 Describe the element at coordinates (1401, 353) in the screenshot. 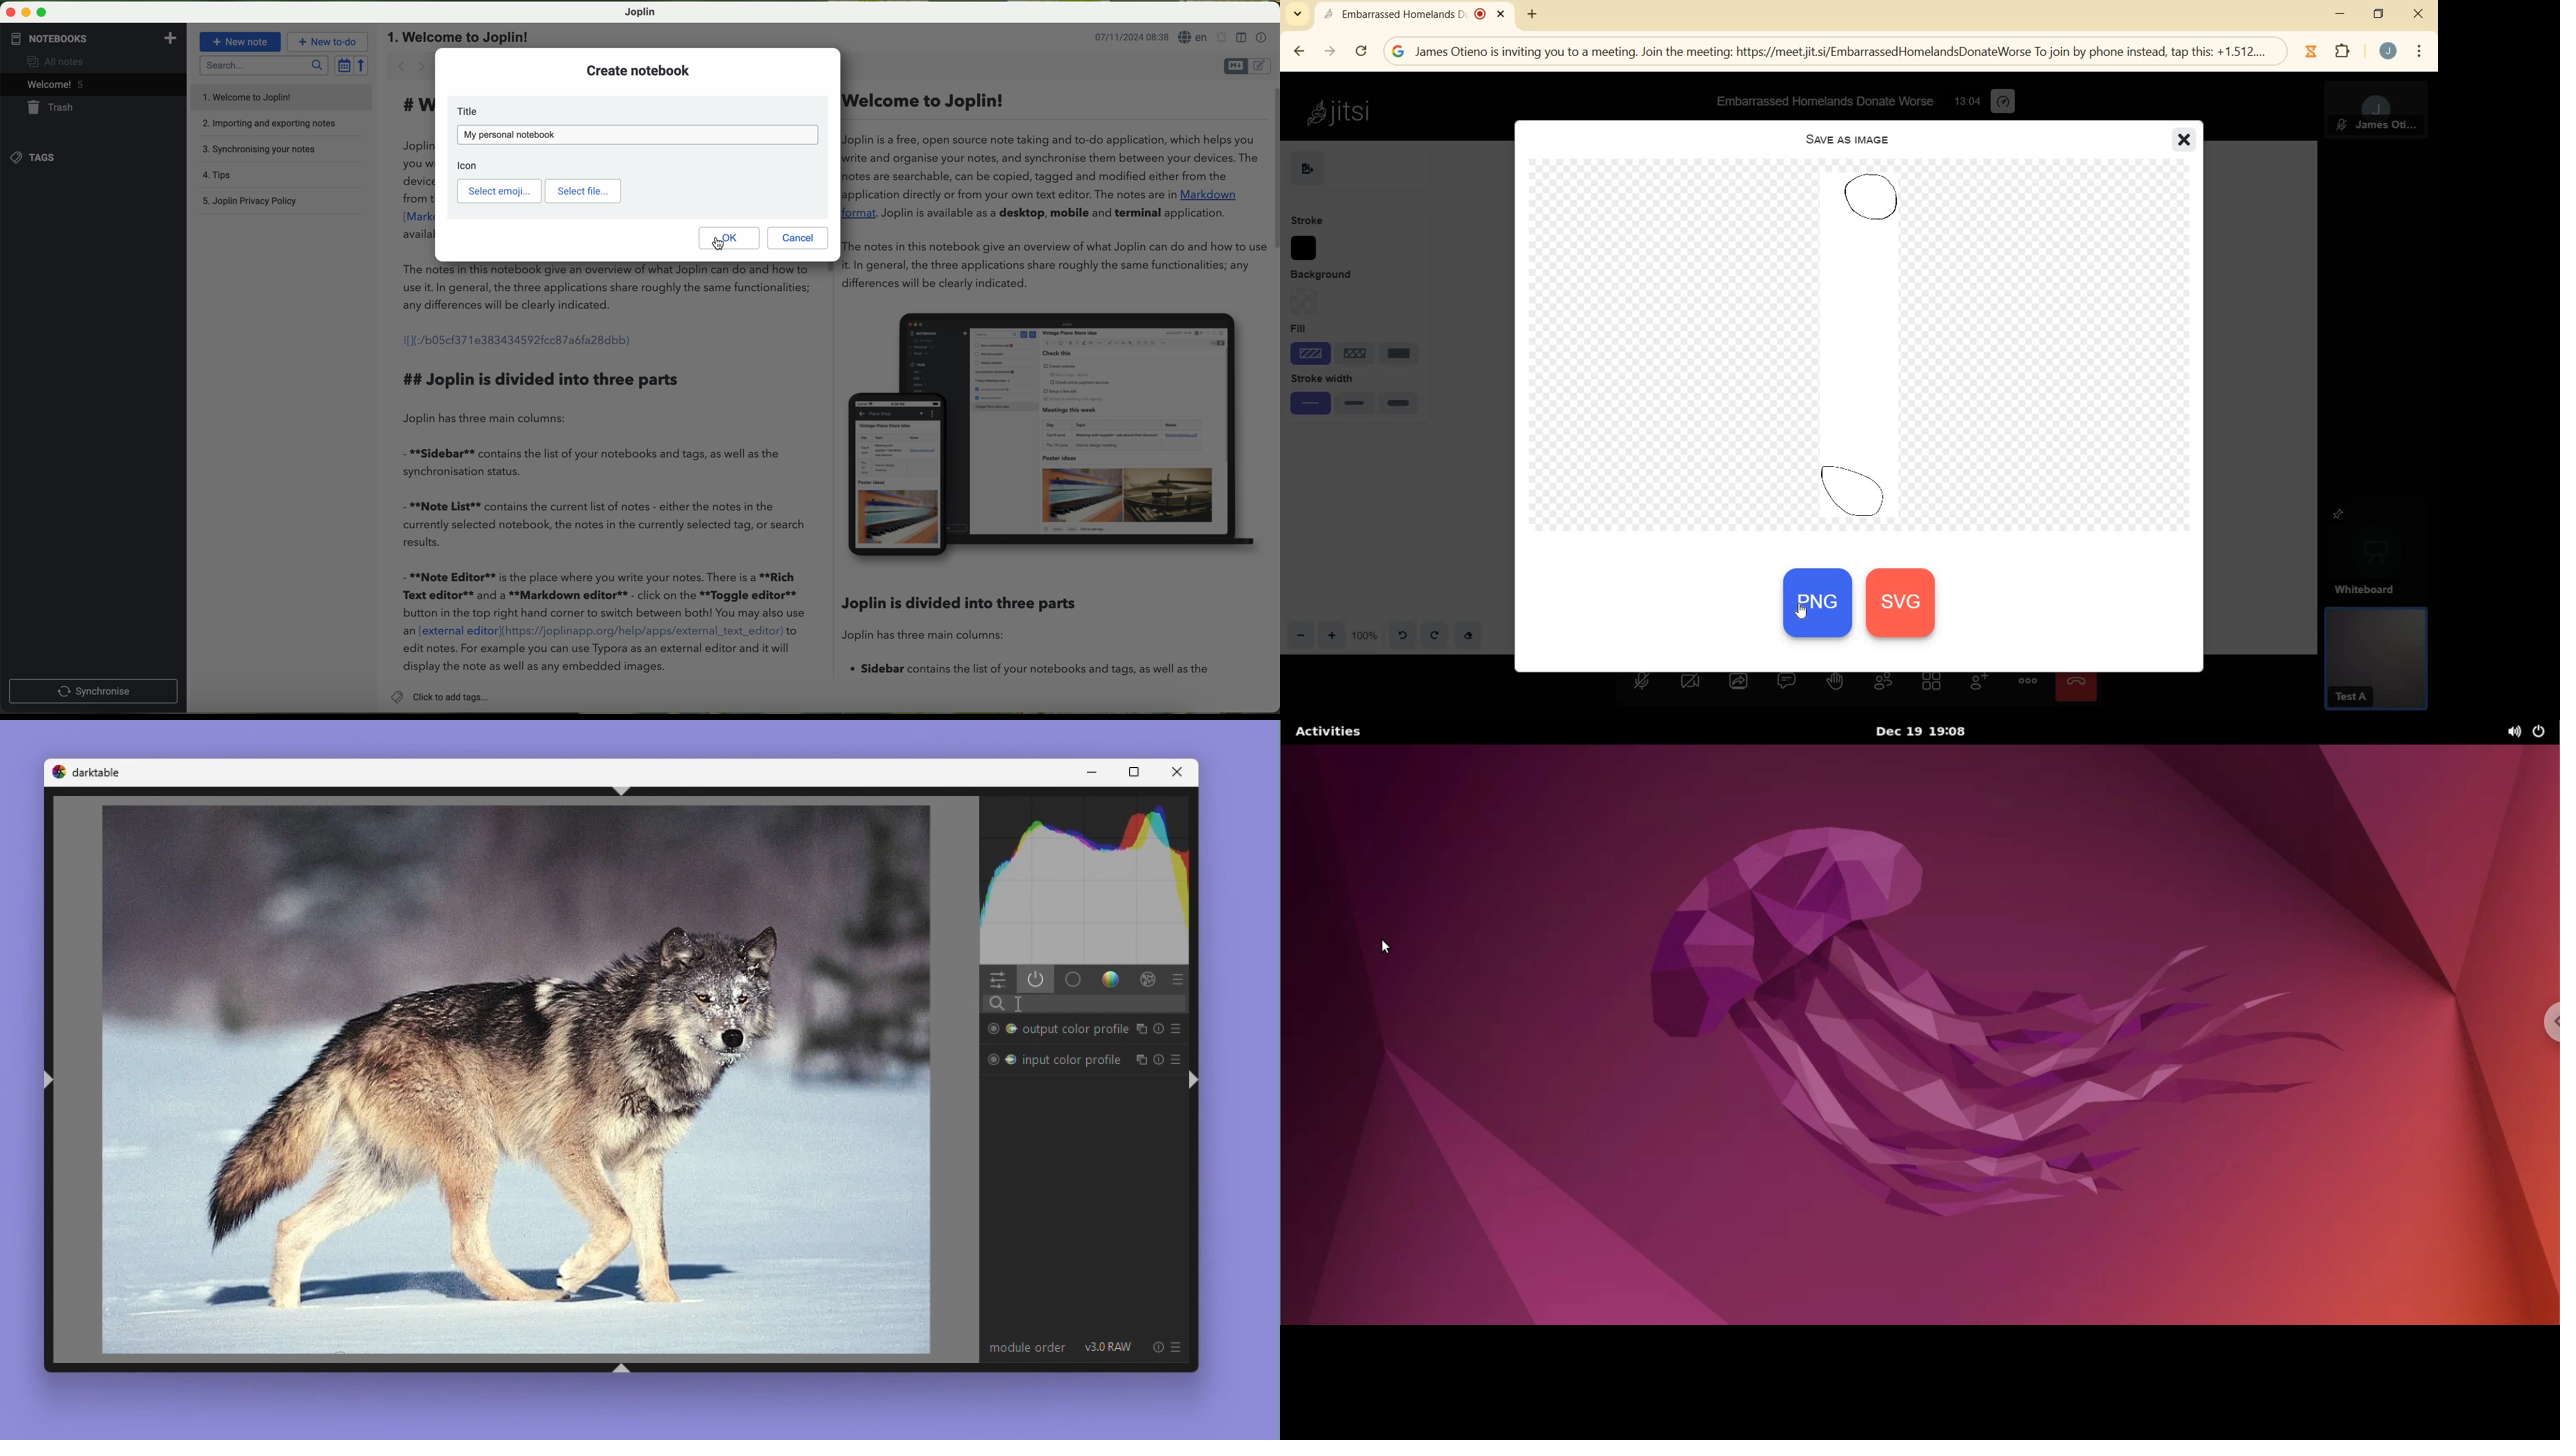

I see `solid` at that location.